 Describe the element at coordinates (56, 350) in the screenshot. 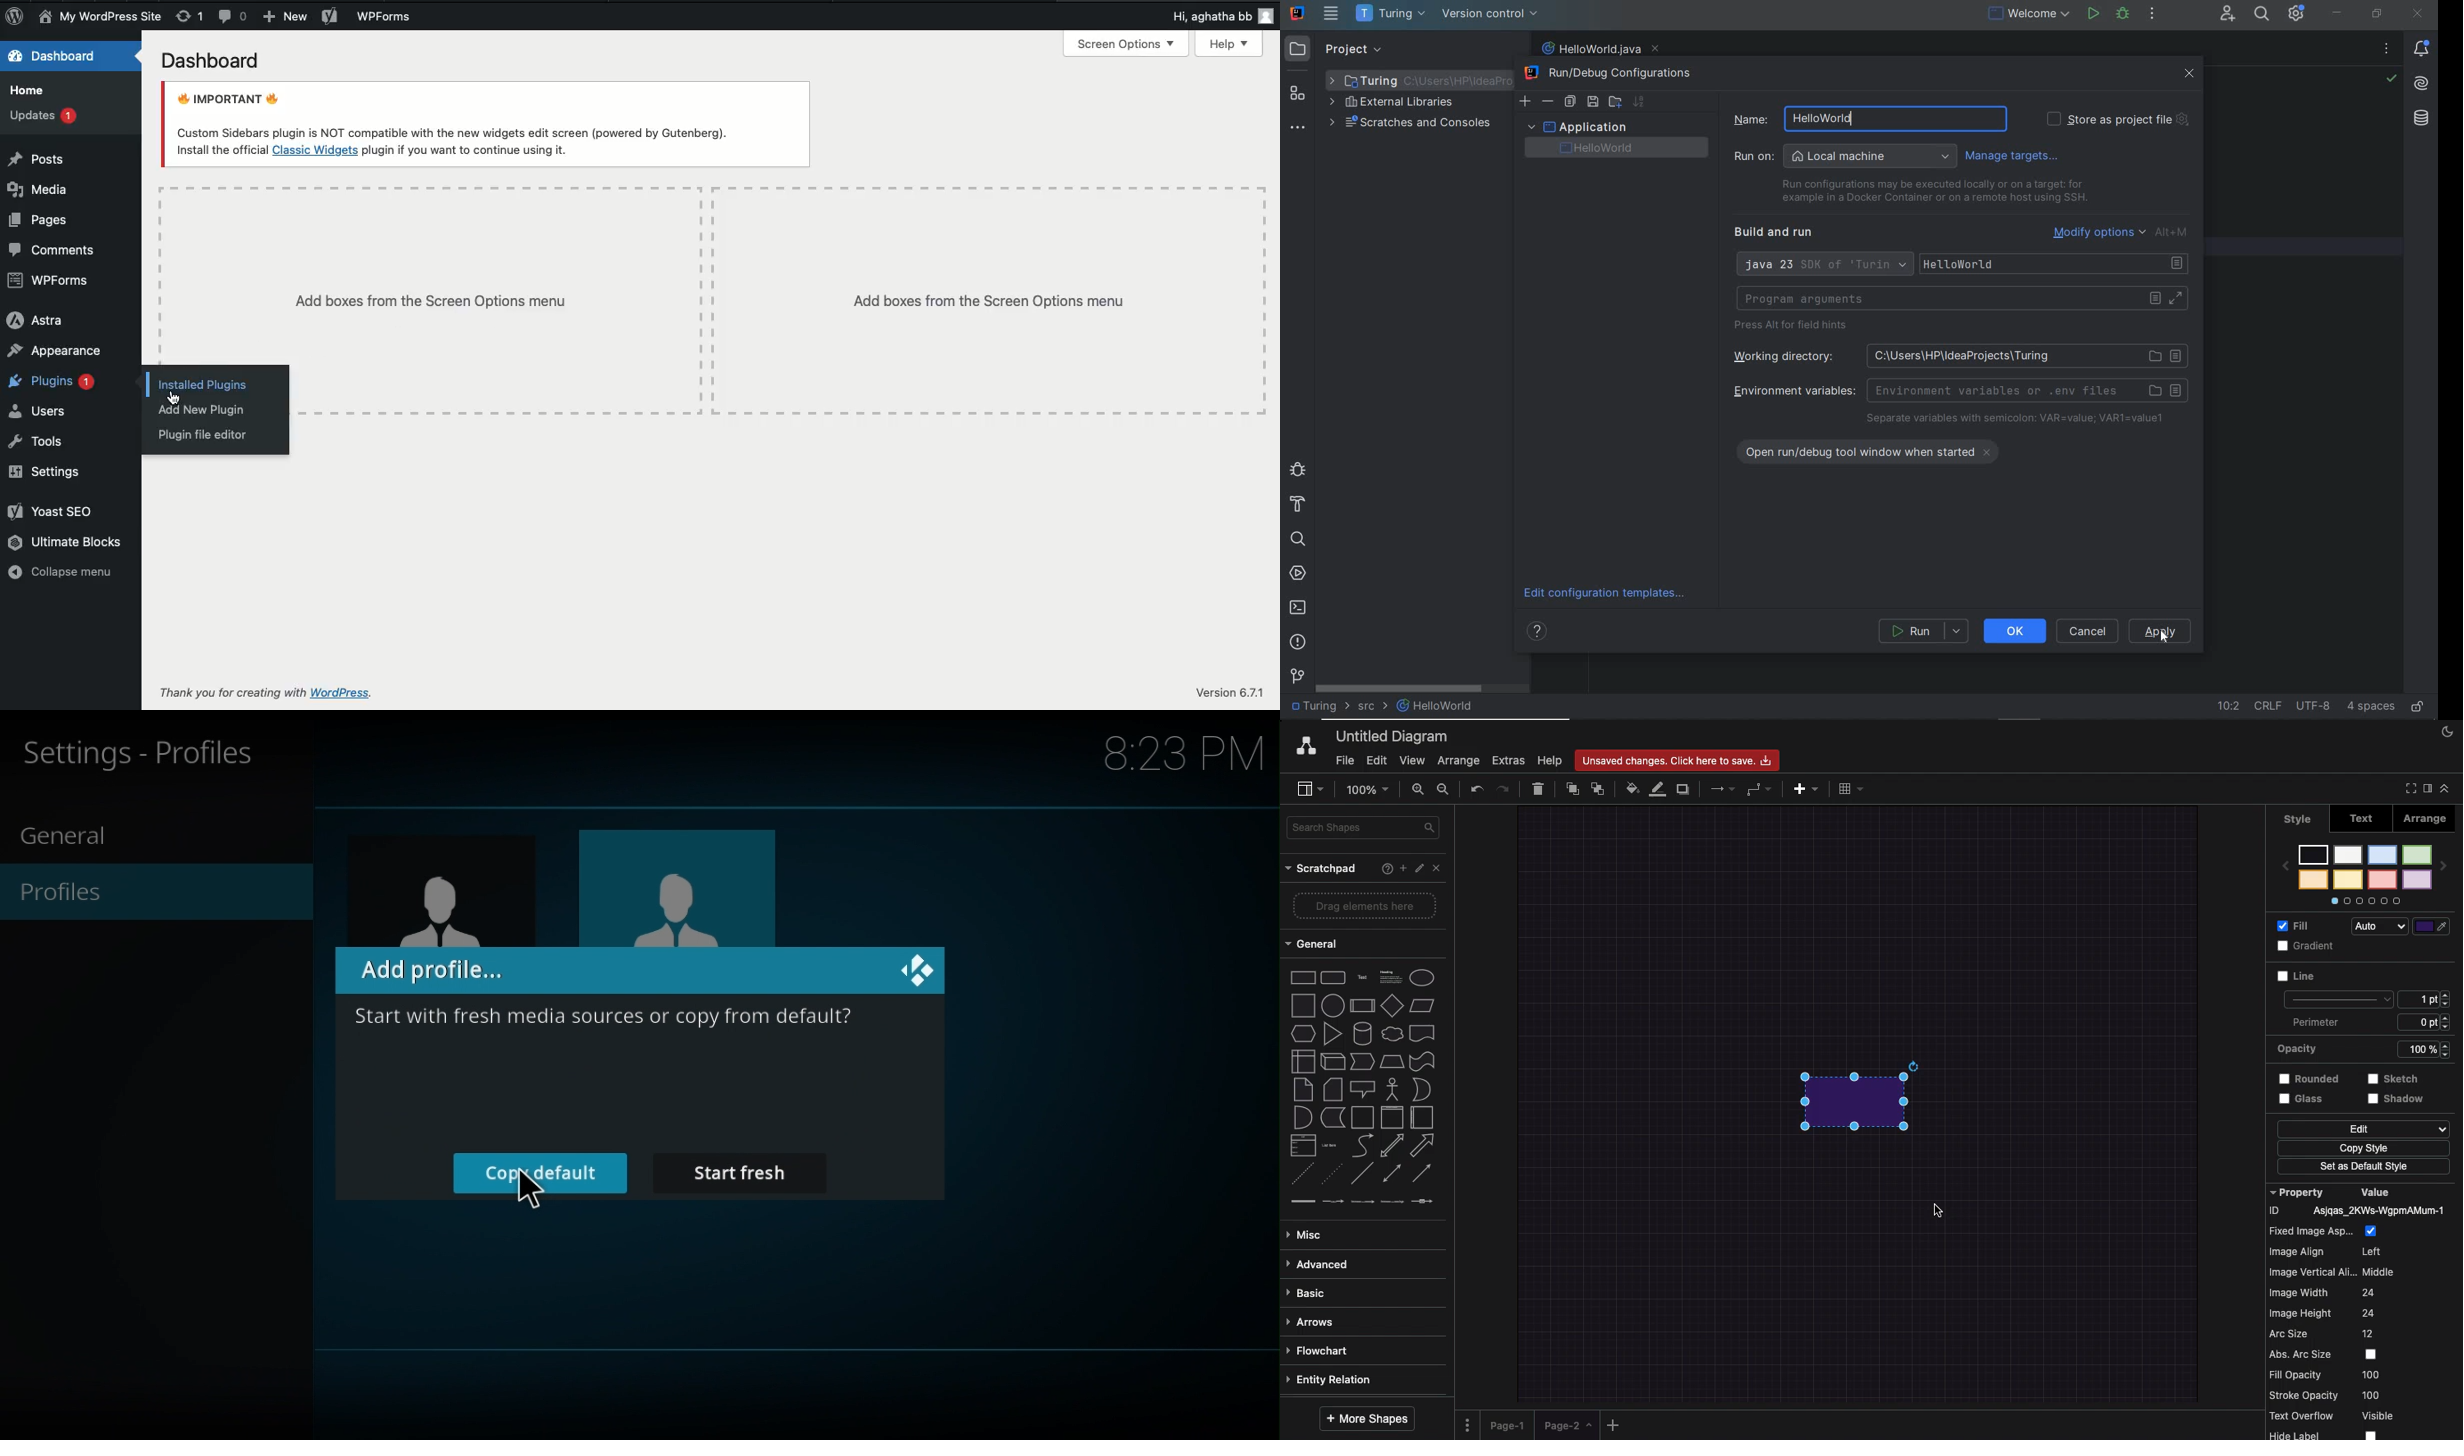

I see `Appearance` at that location.